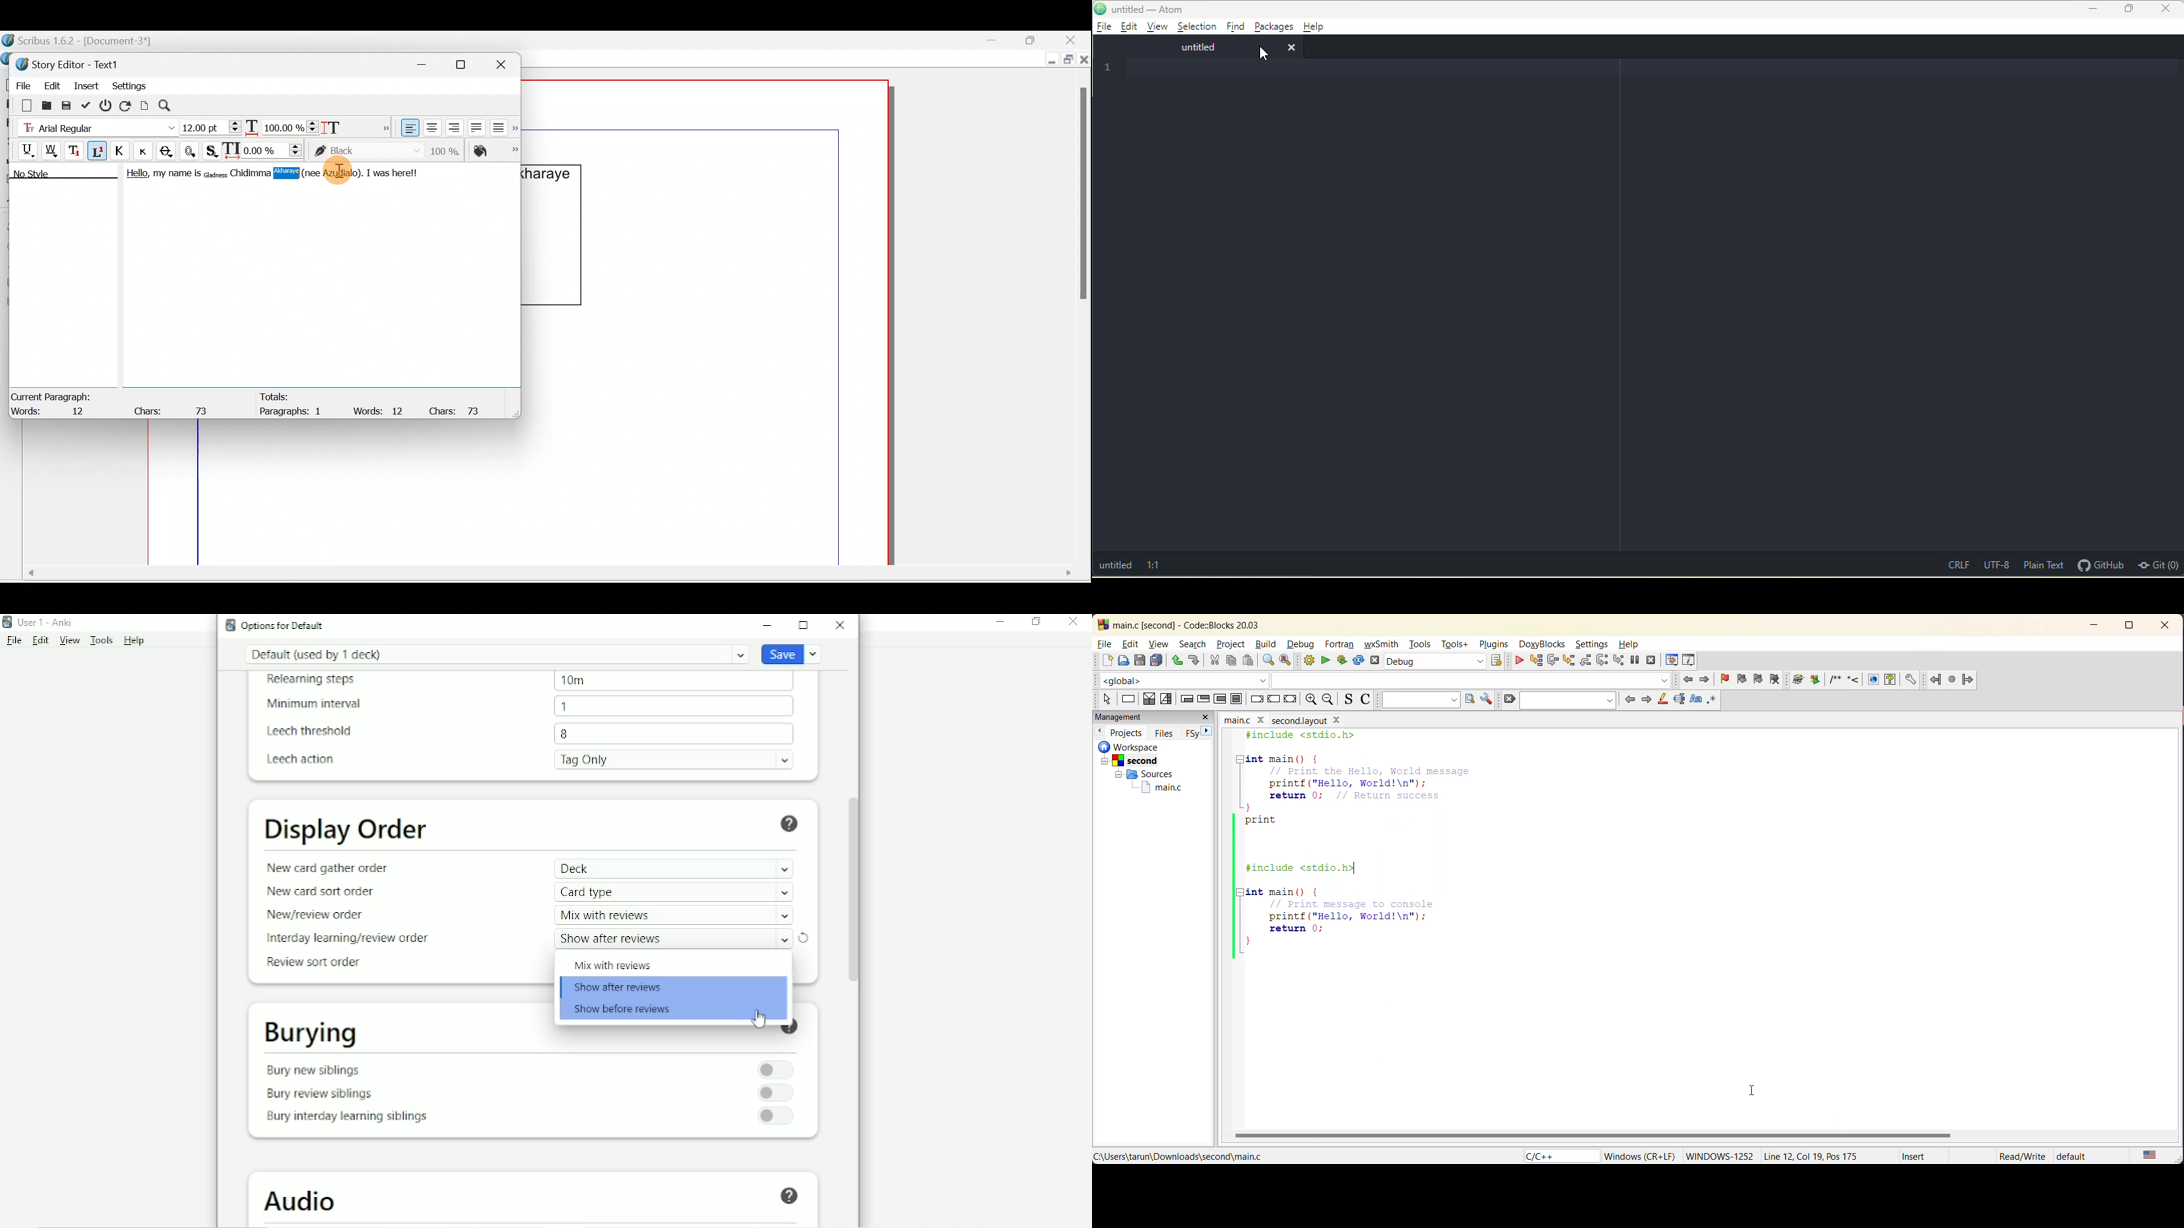  Describe the element at coordinates (1100, 732) in the screenshot. I see `previous` at that location.